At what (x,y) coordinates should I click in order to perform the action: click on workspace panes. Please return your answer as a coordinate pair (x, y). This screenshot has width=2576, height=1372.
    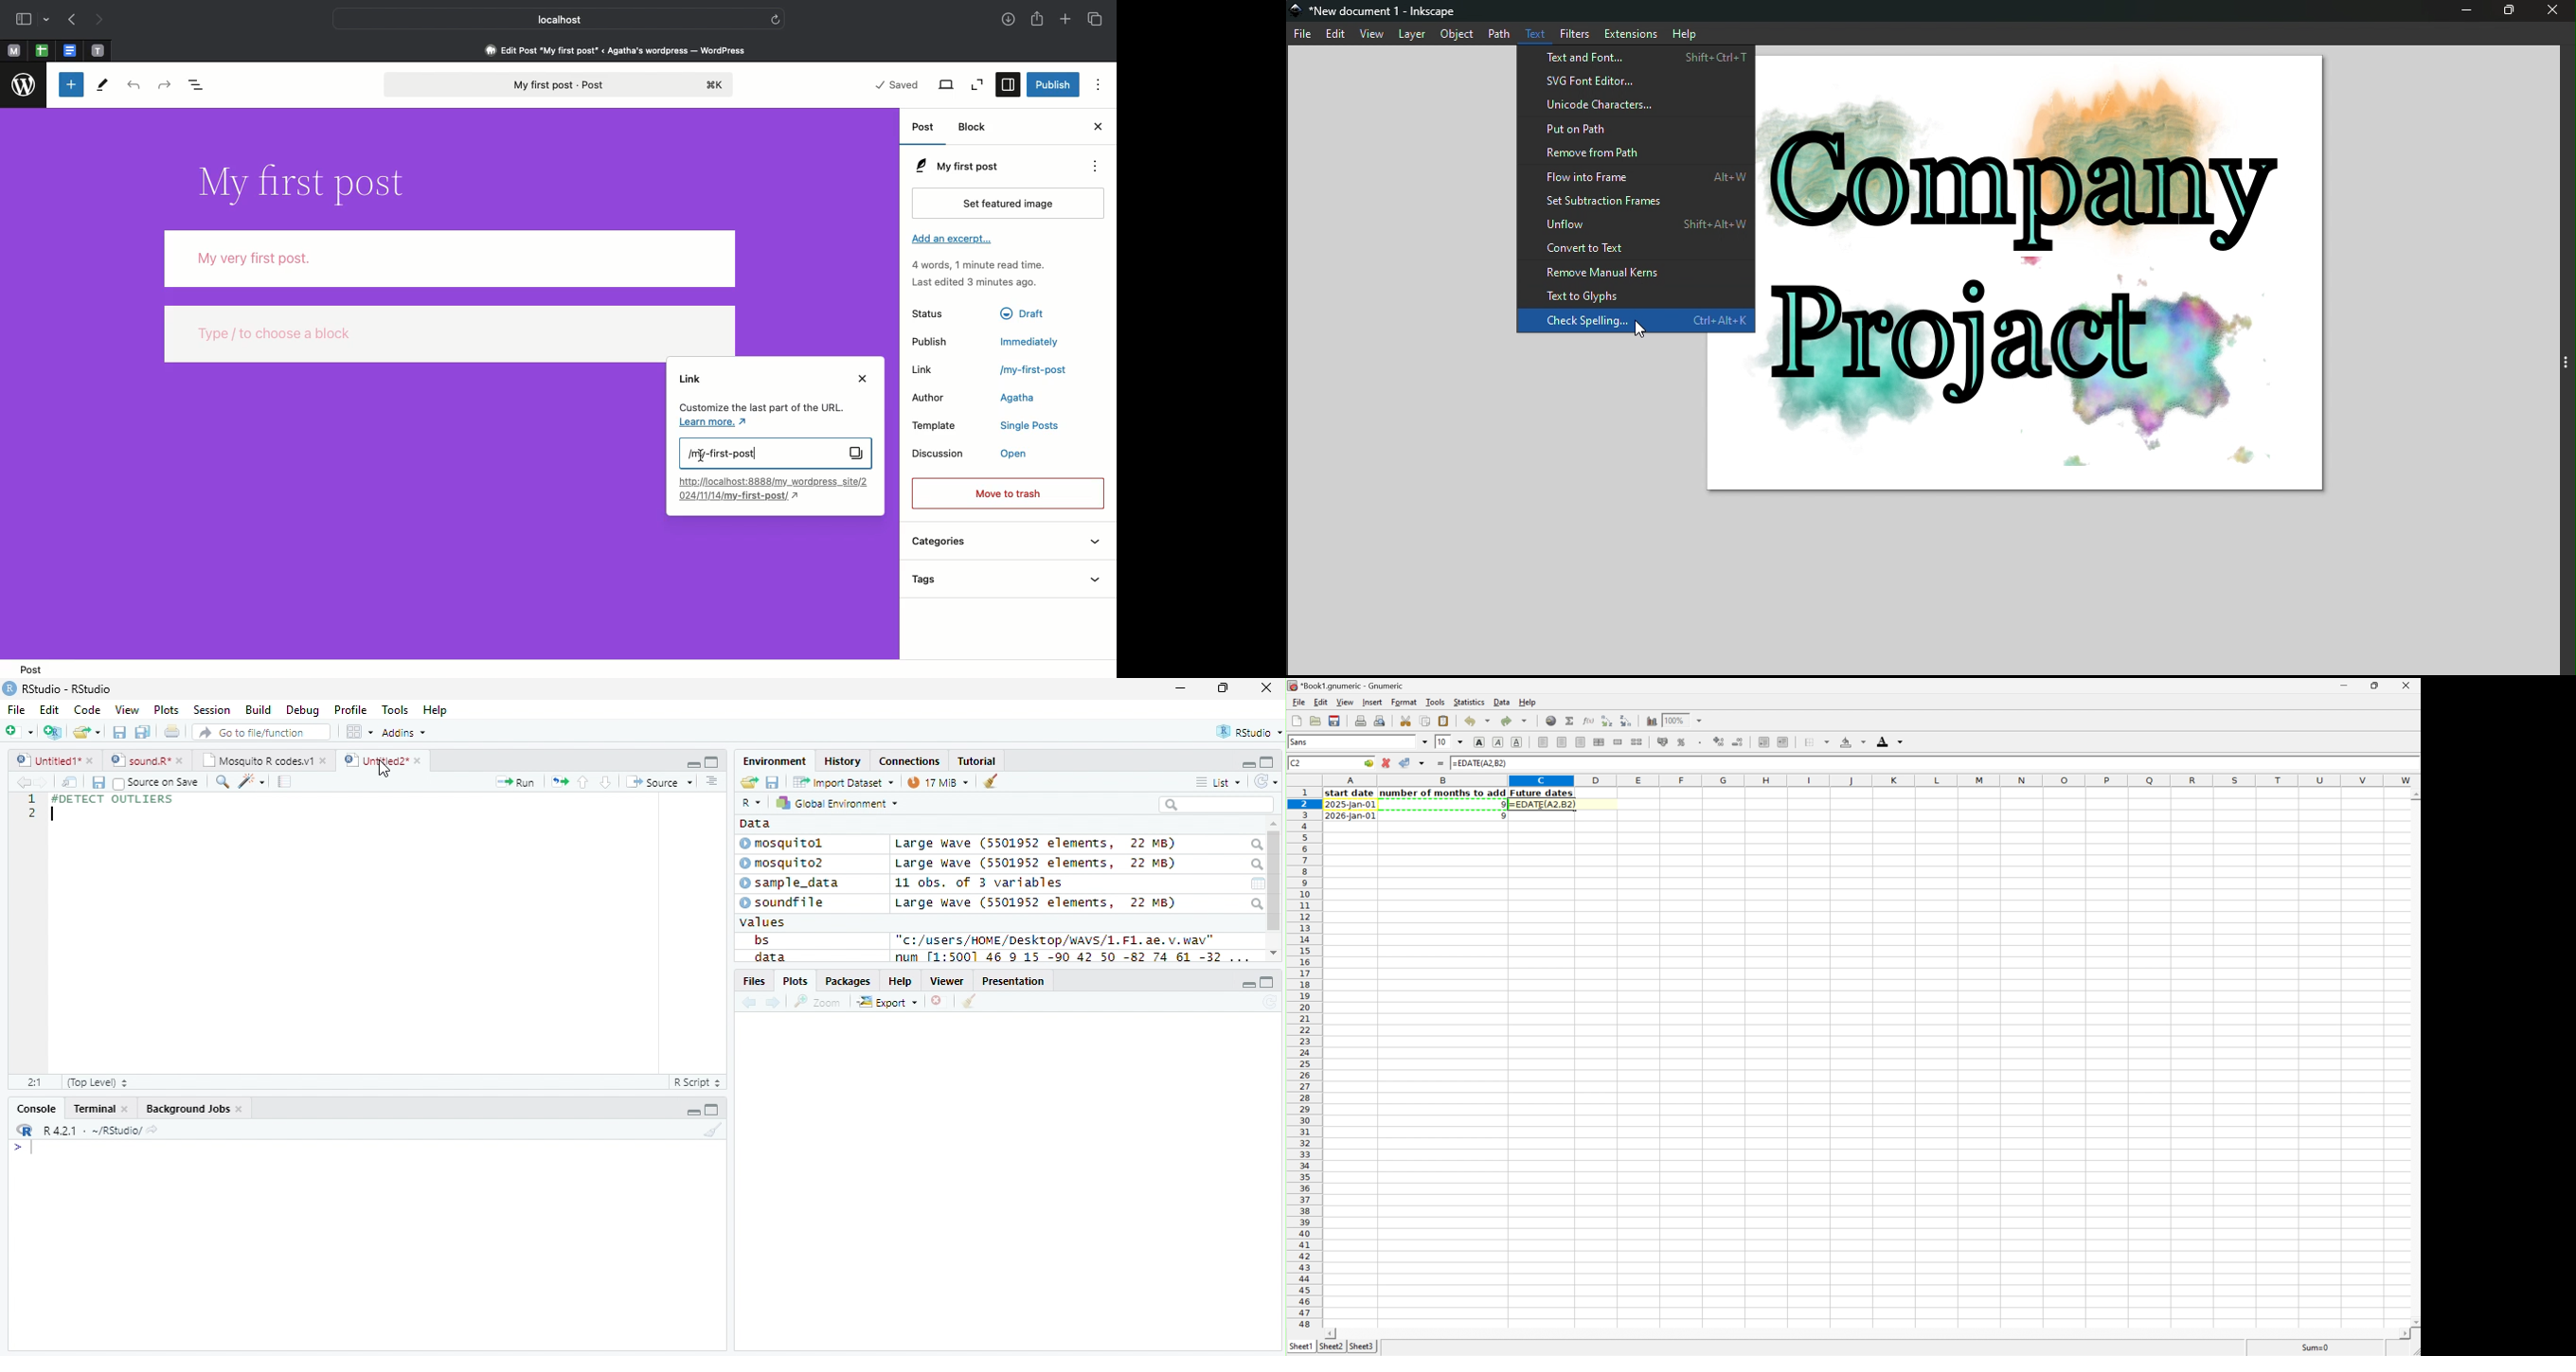
    Looking at the image, I should click on (361, 732).